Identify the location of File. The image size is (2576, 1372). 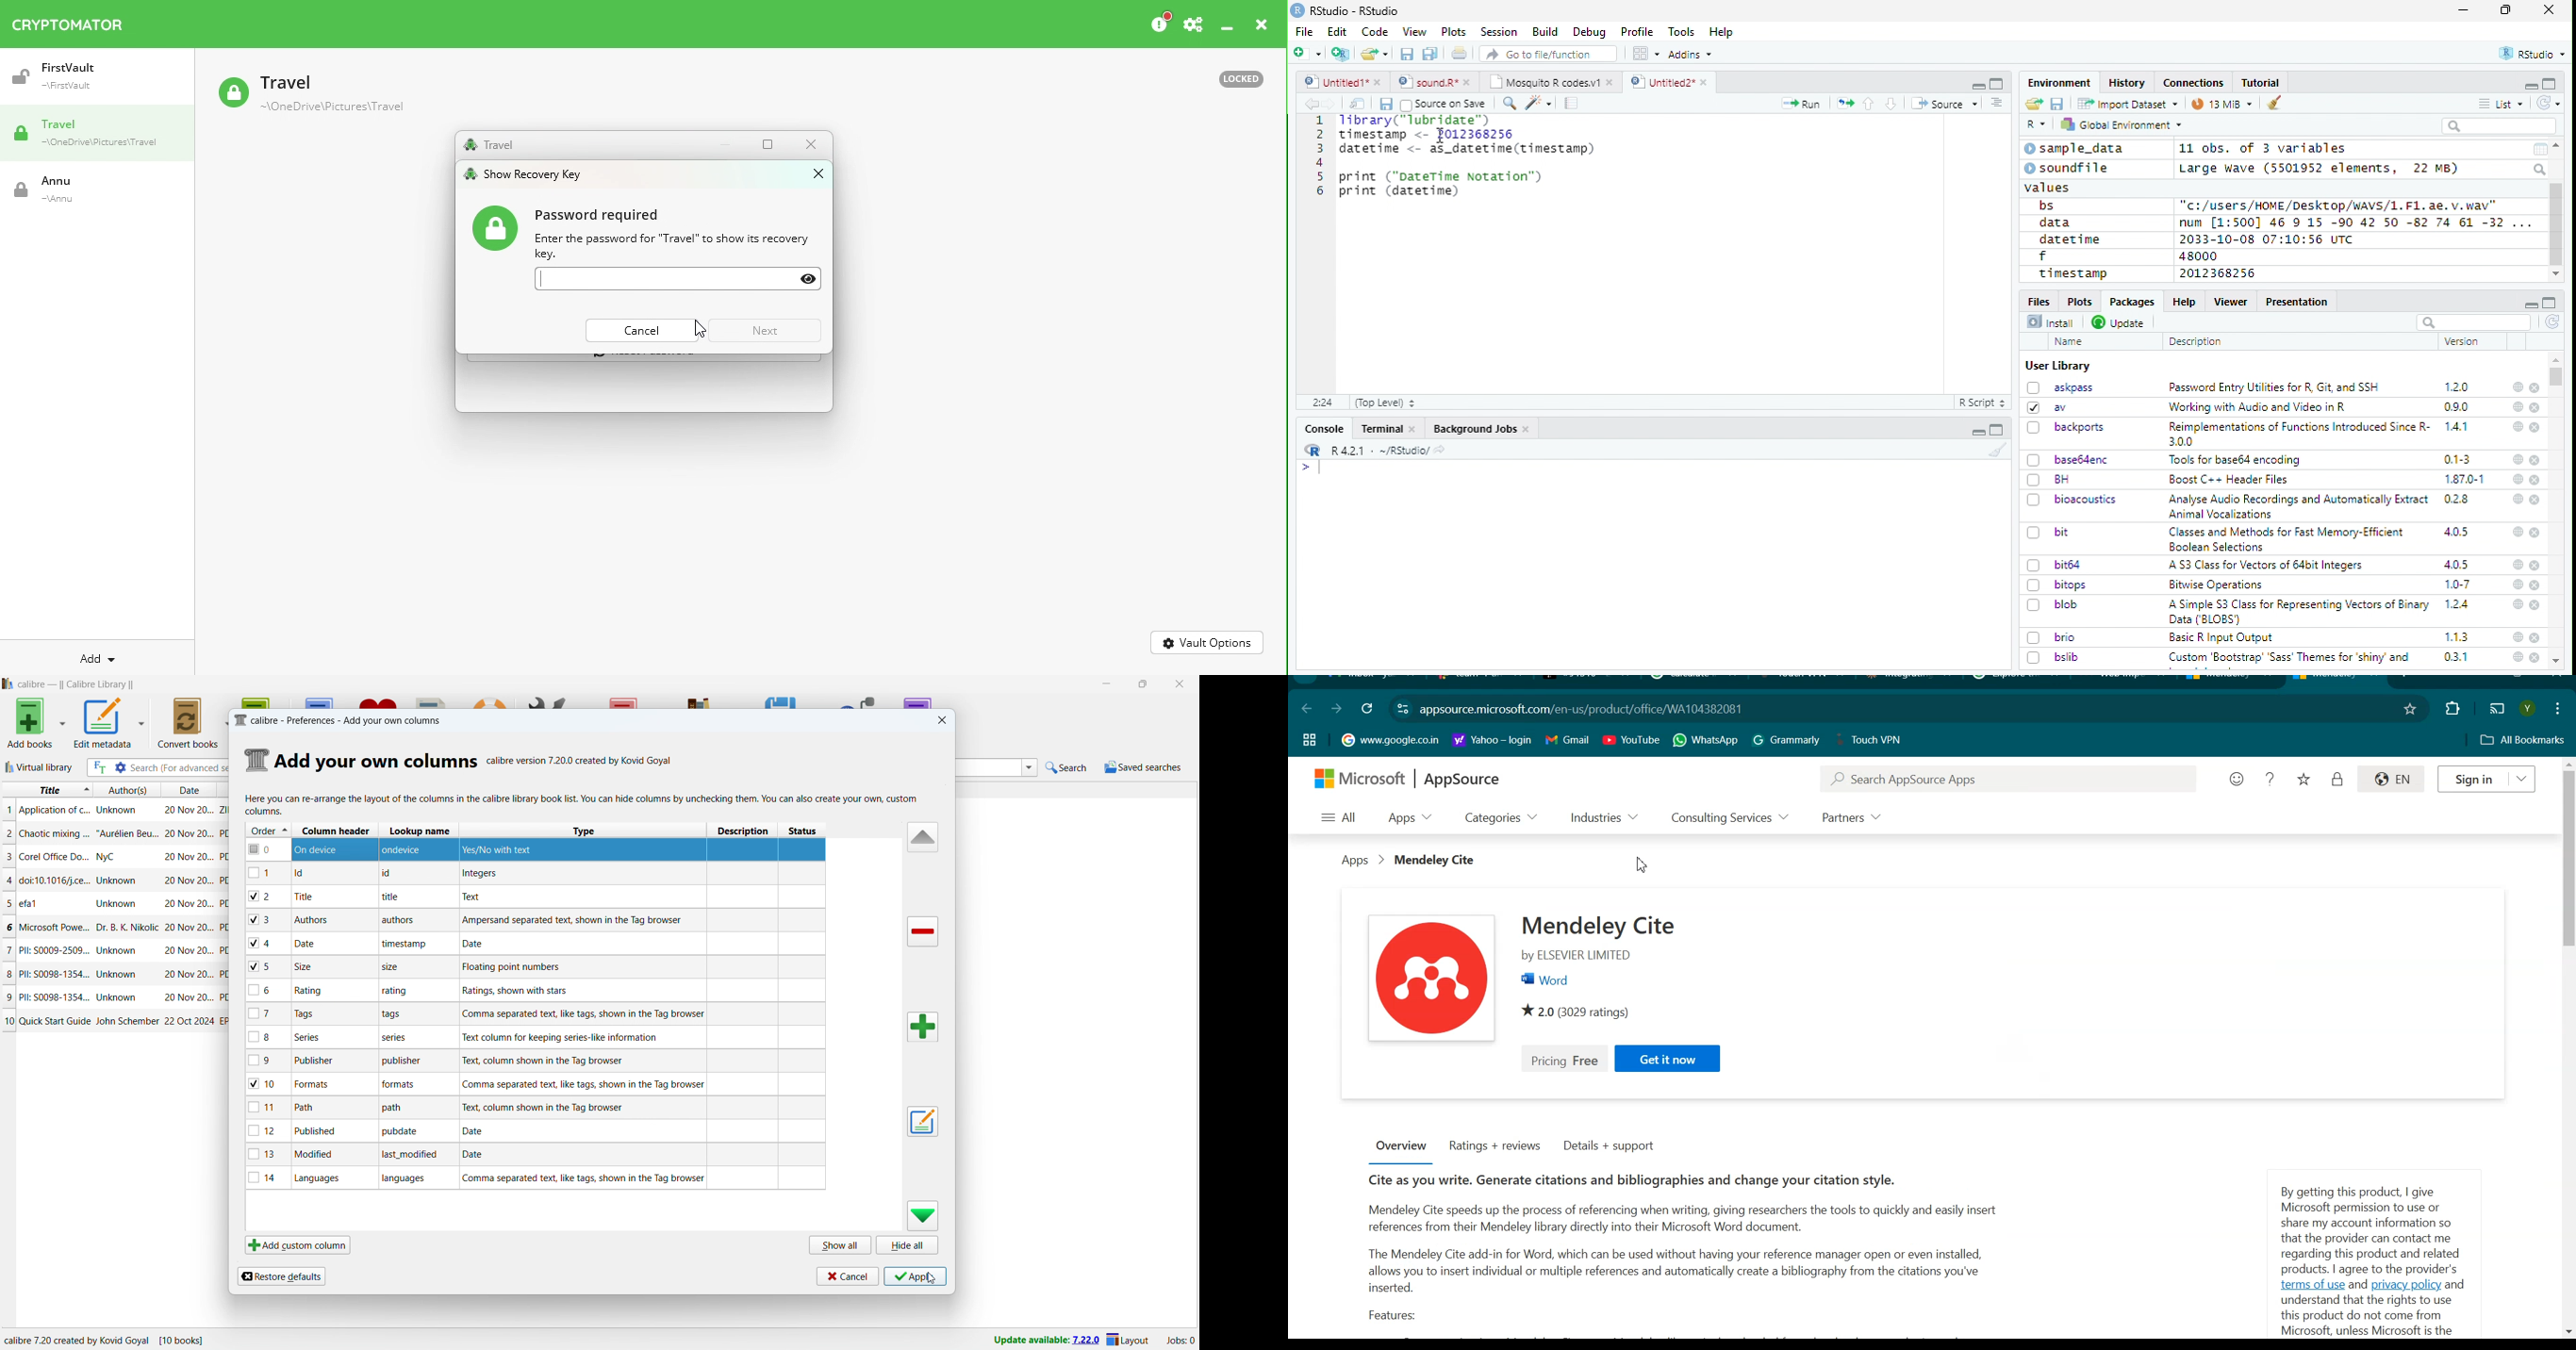
(1303, 31).